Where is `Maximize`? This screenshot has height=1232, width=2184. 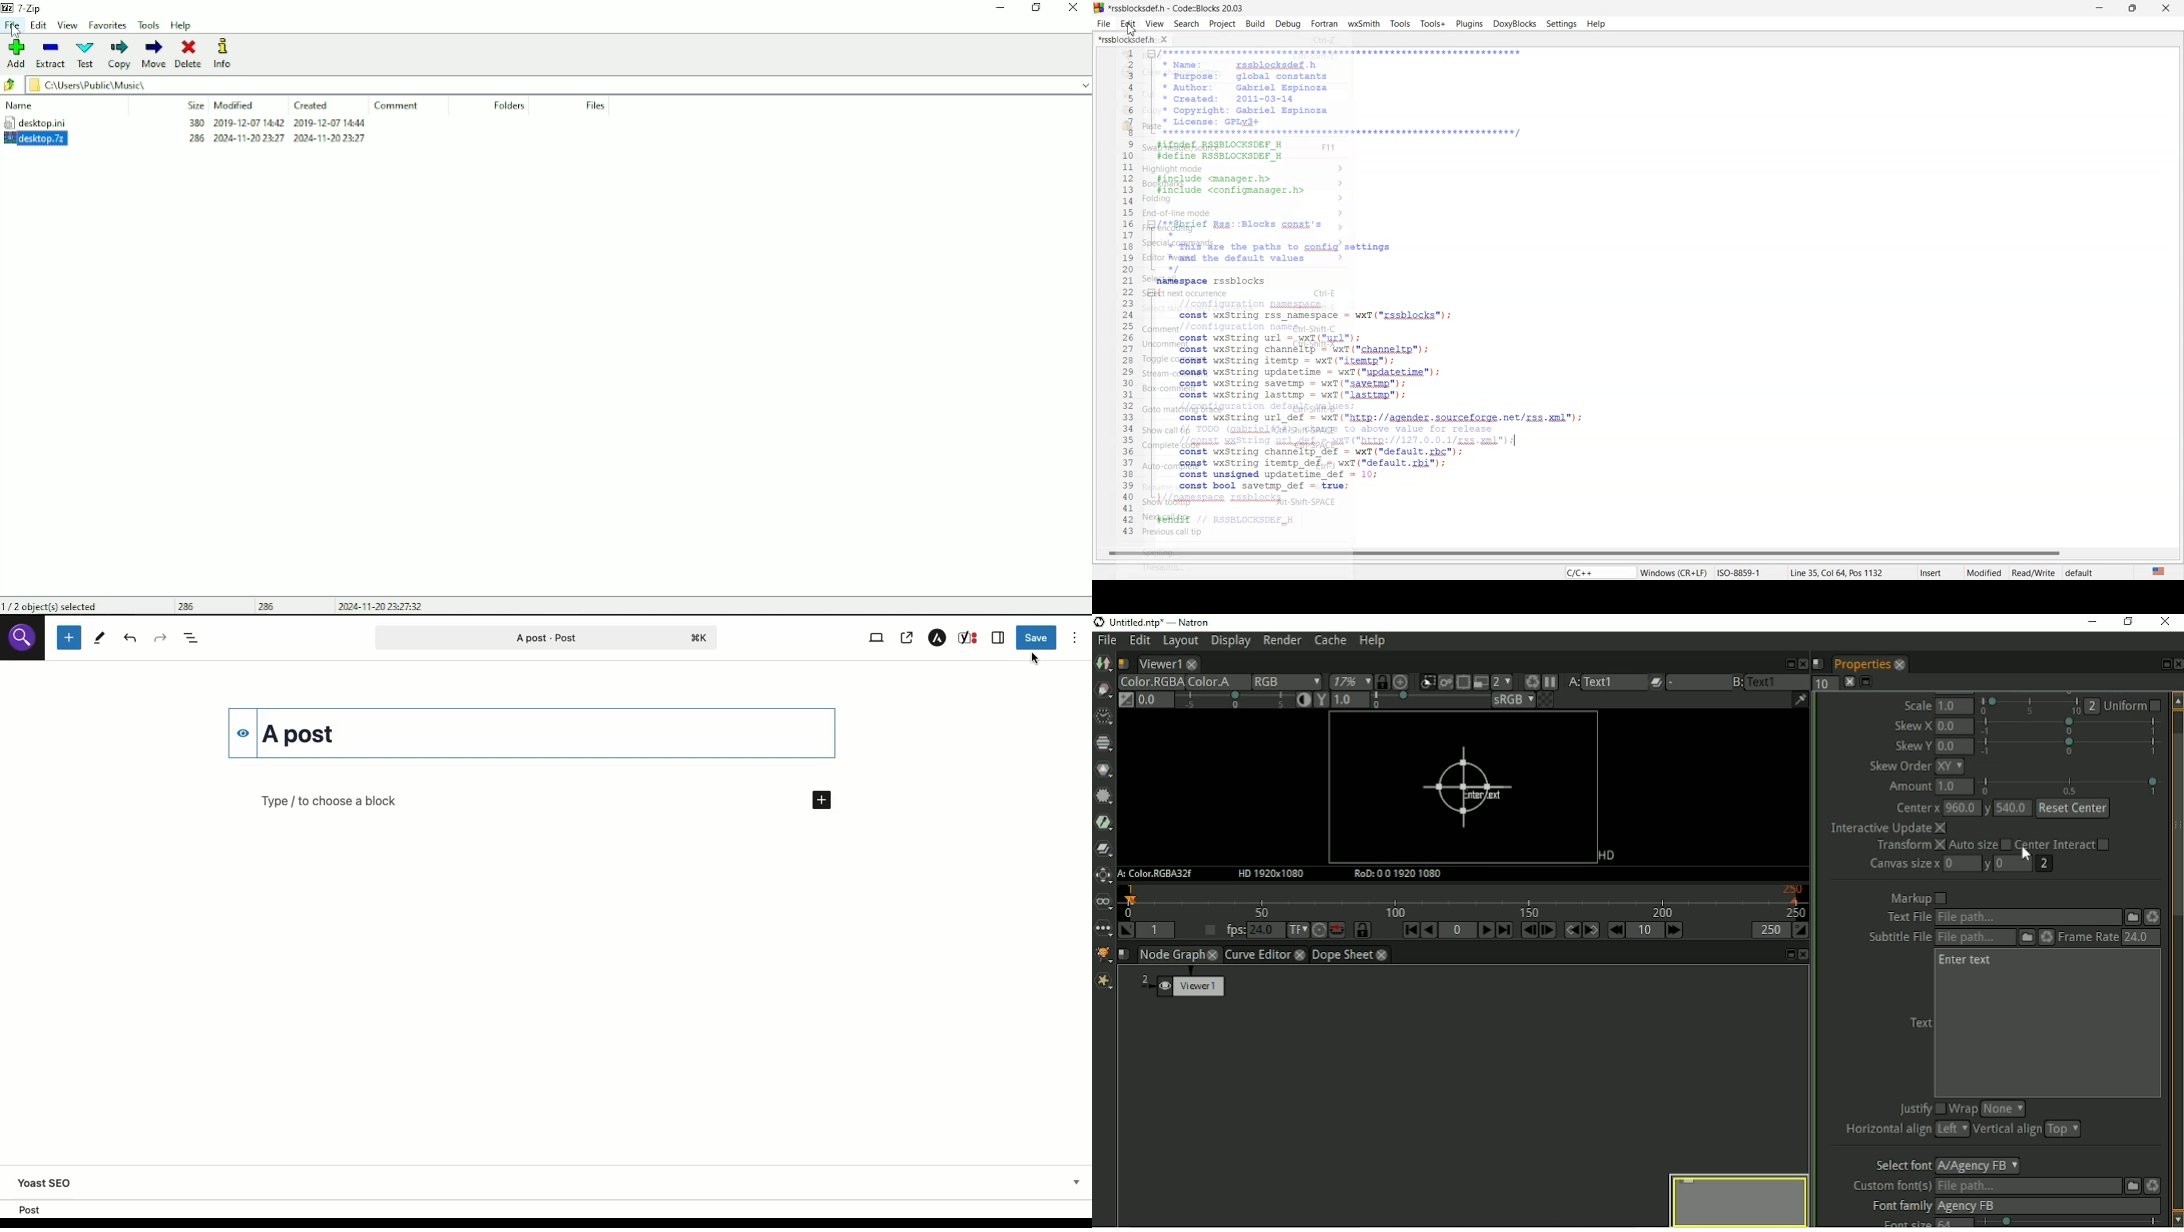
Maximize is located at coordinates (2133, 8).